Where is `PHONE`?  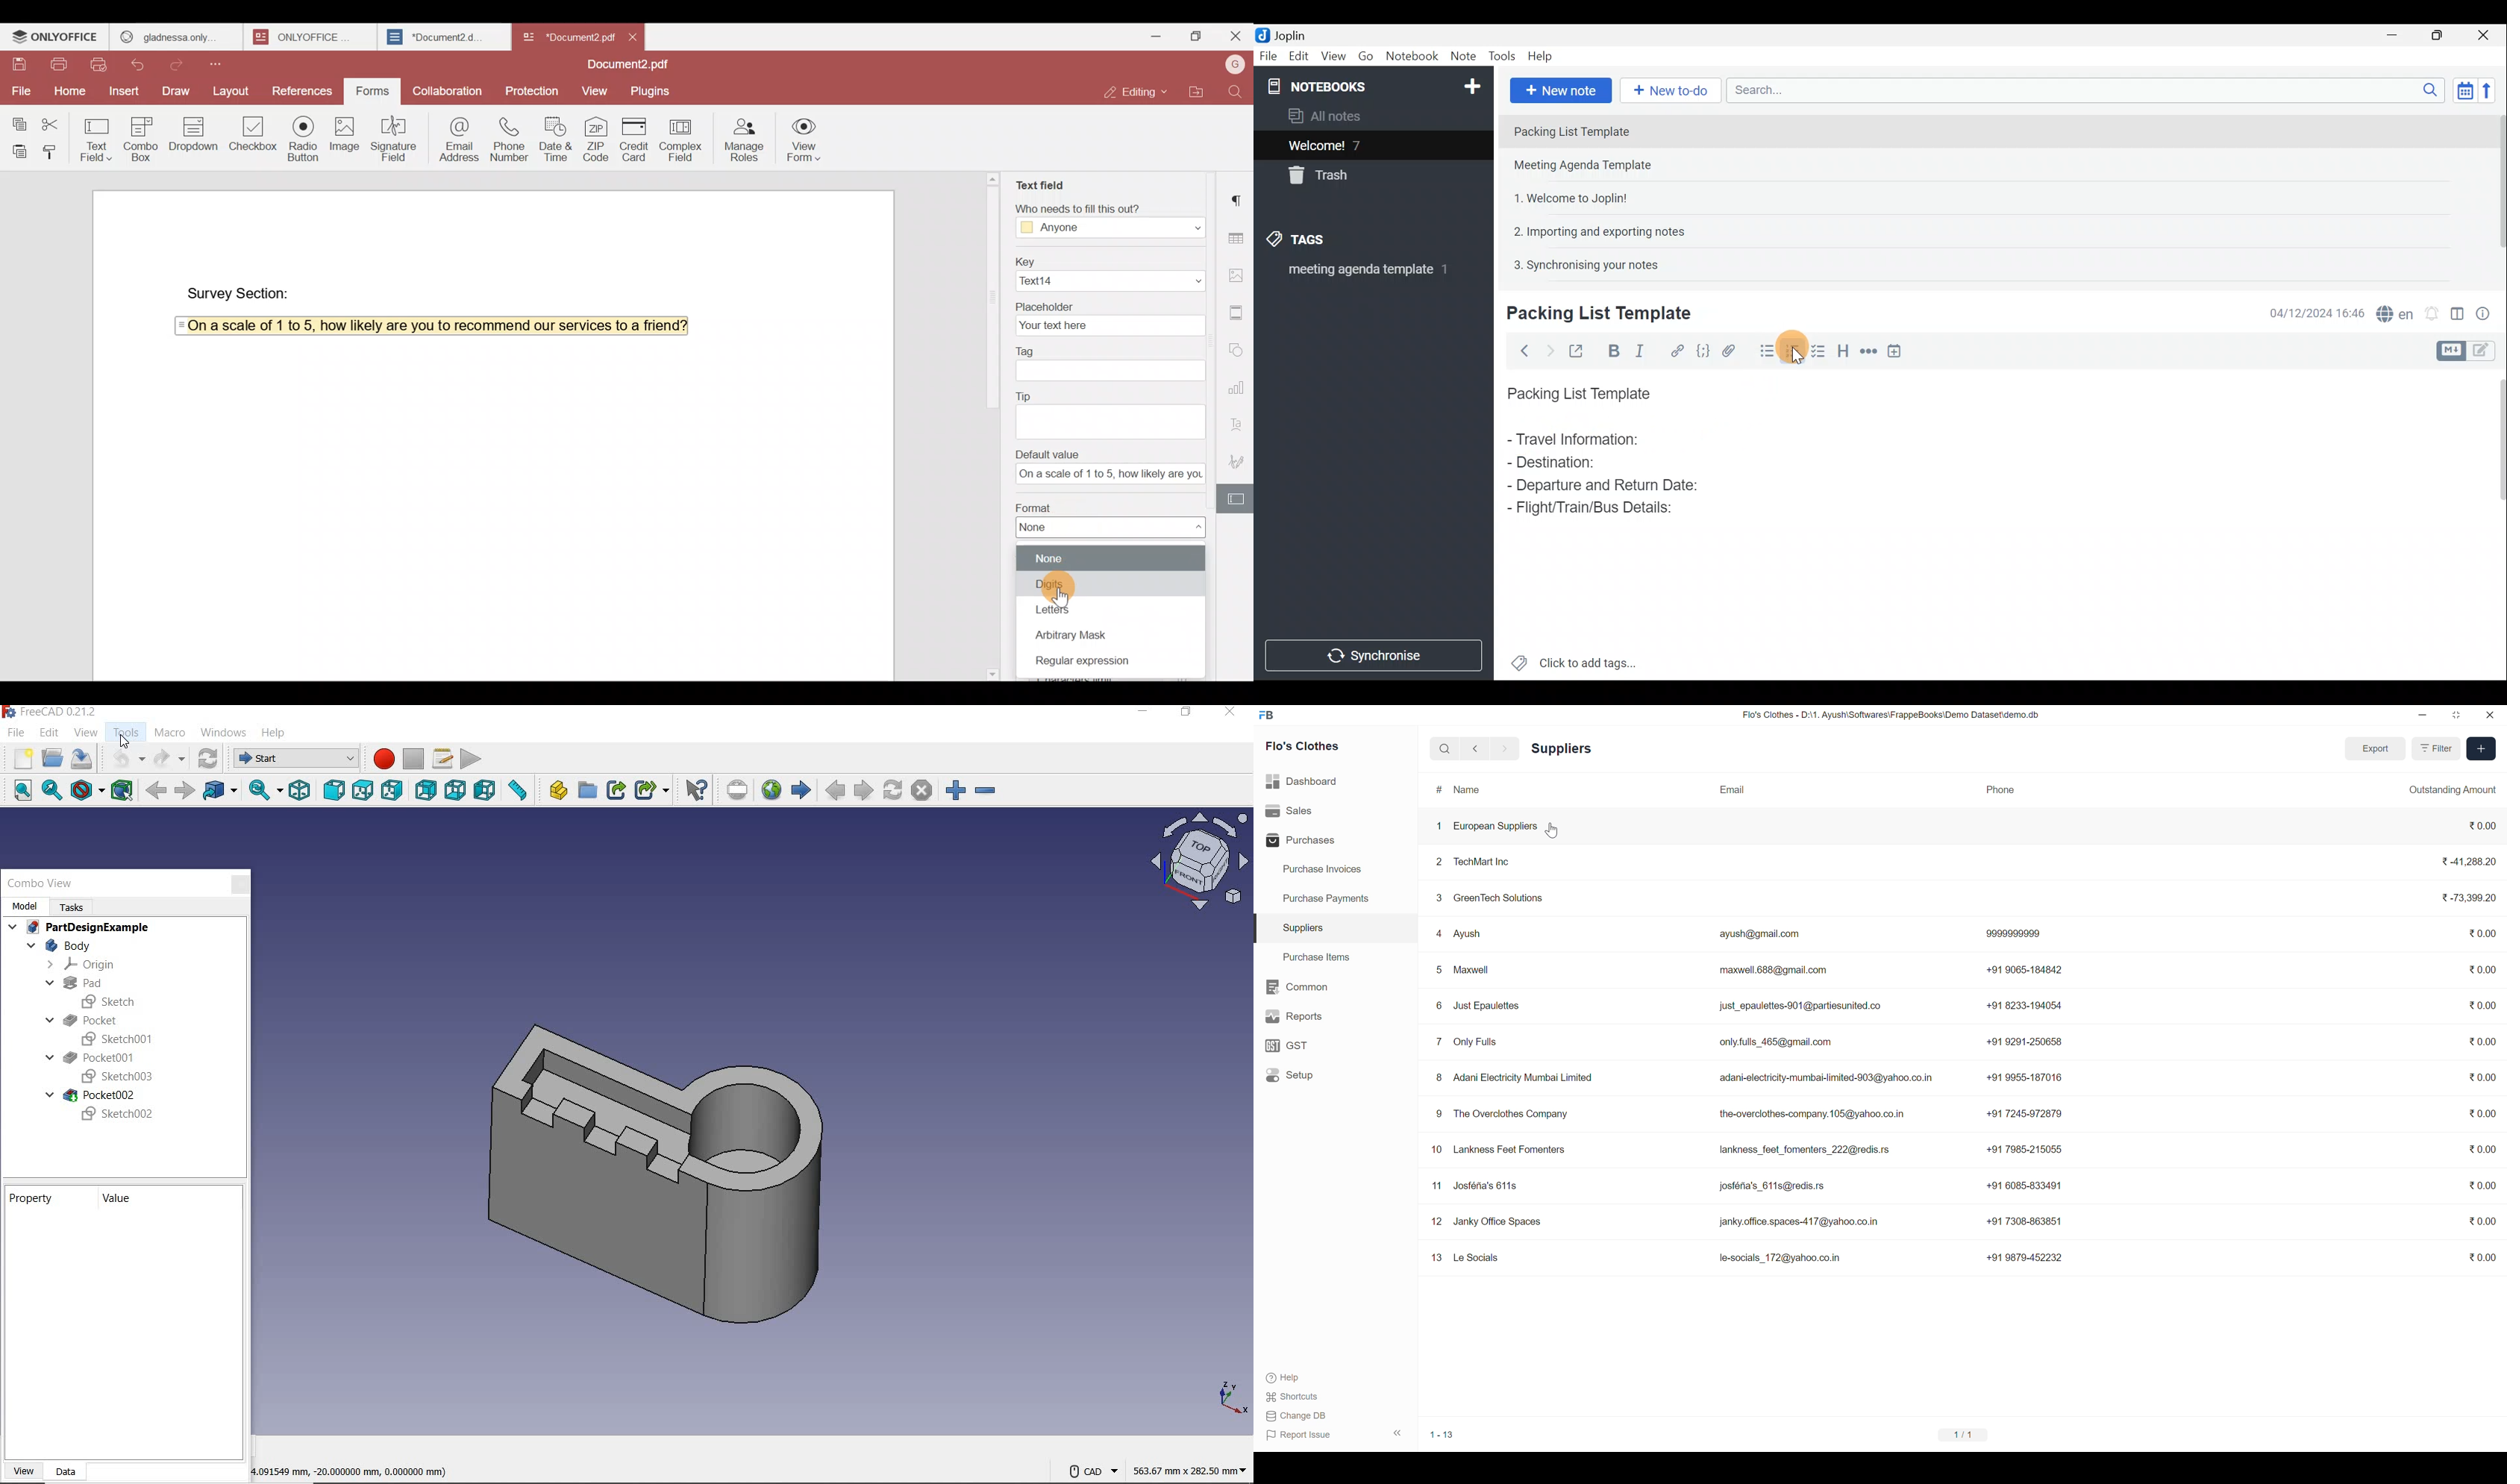 PHONE is located at coordinates (2003, 793).